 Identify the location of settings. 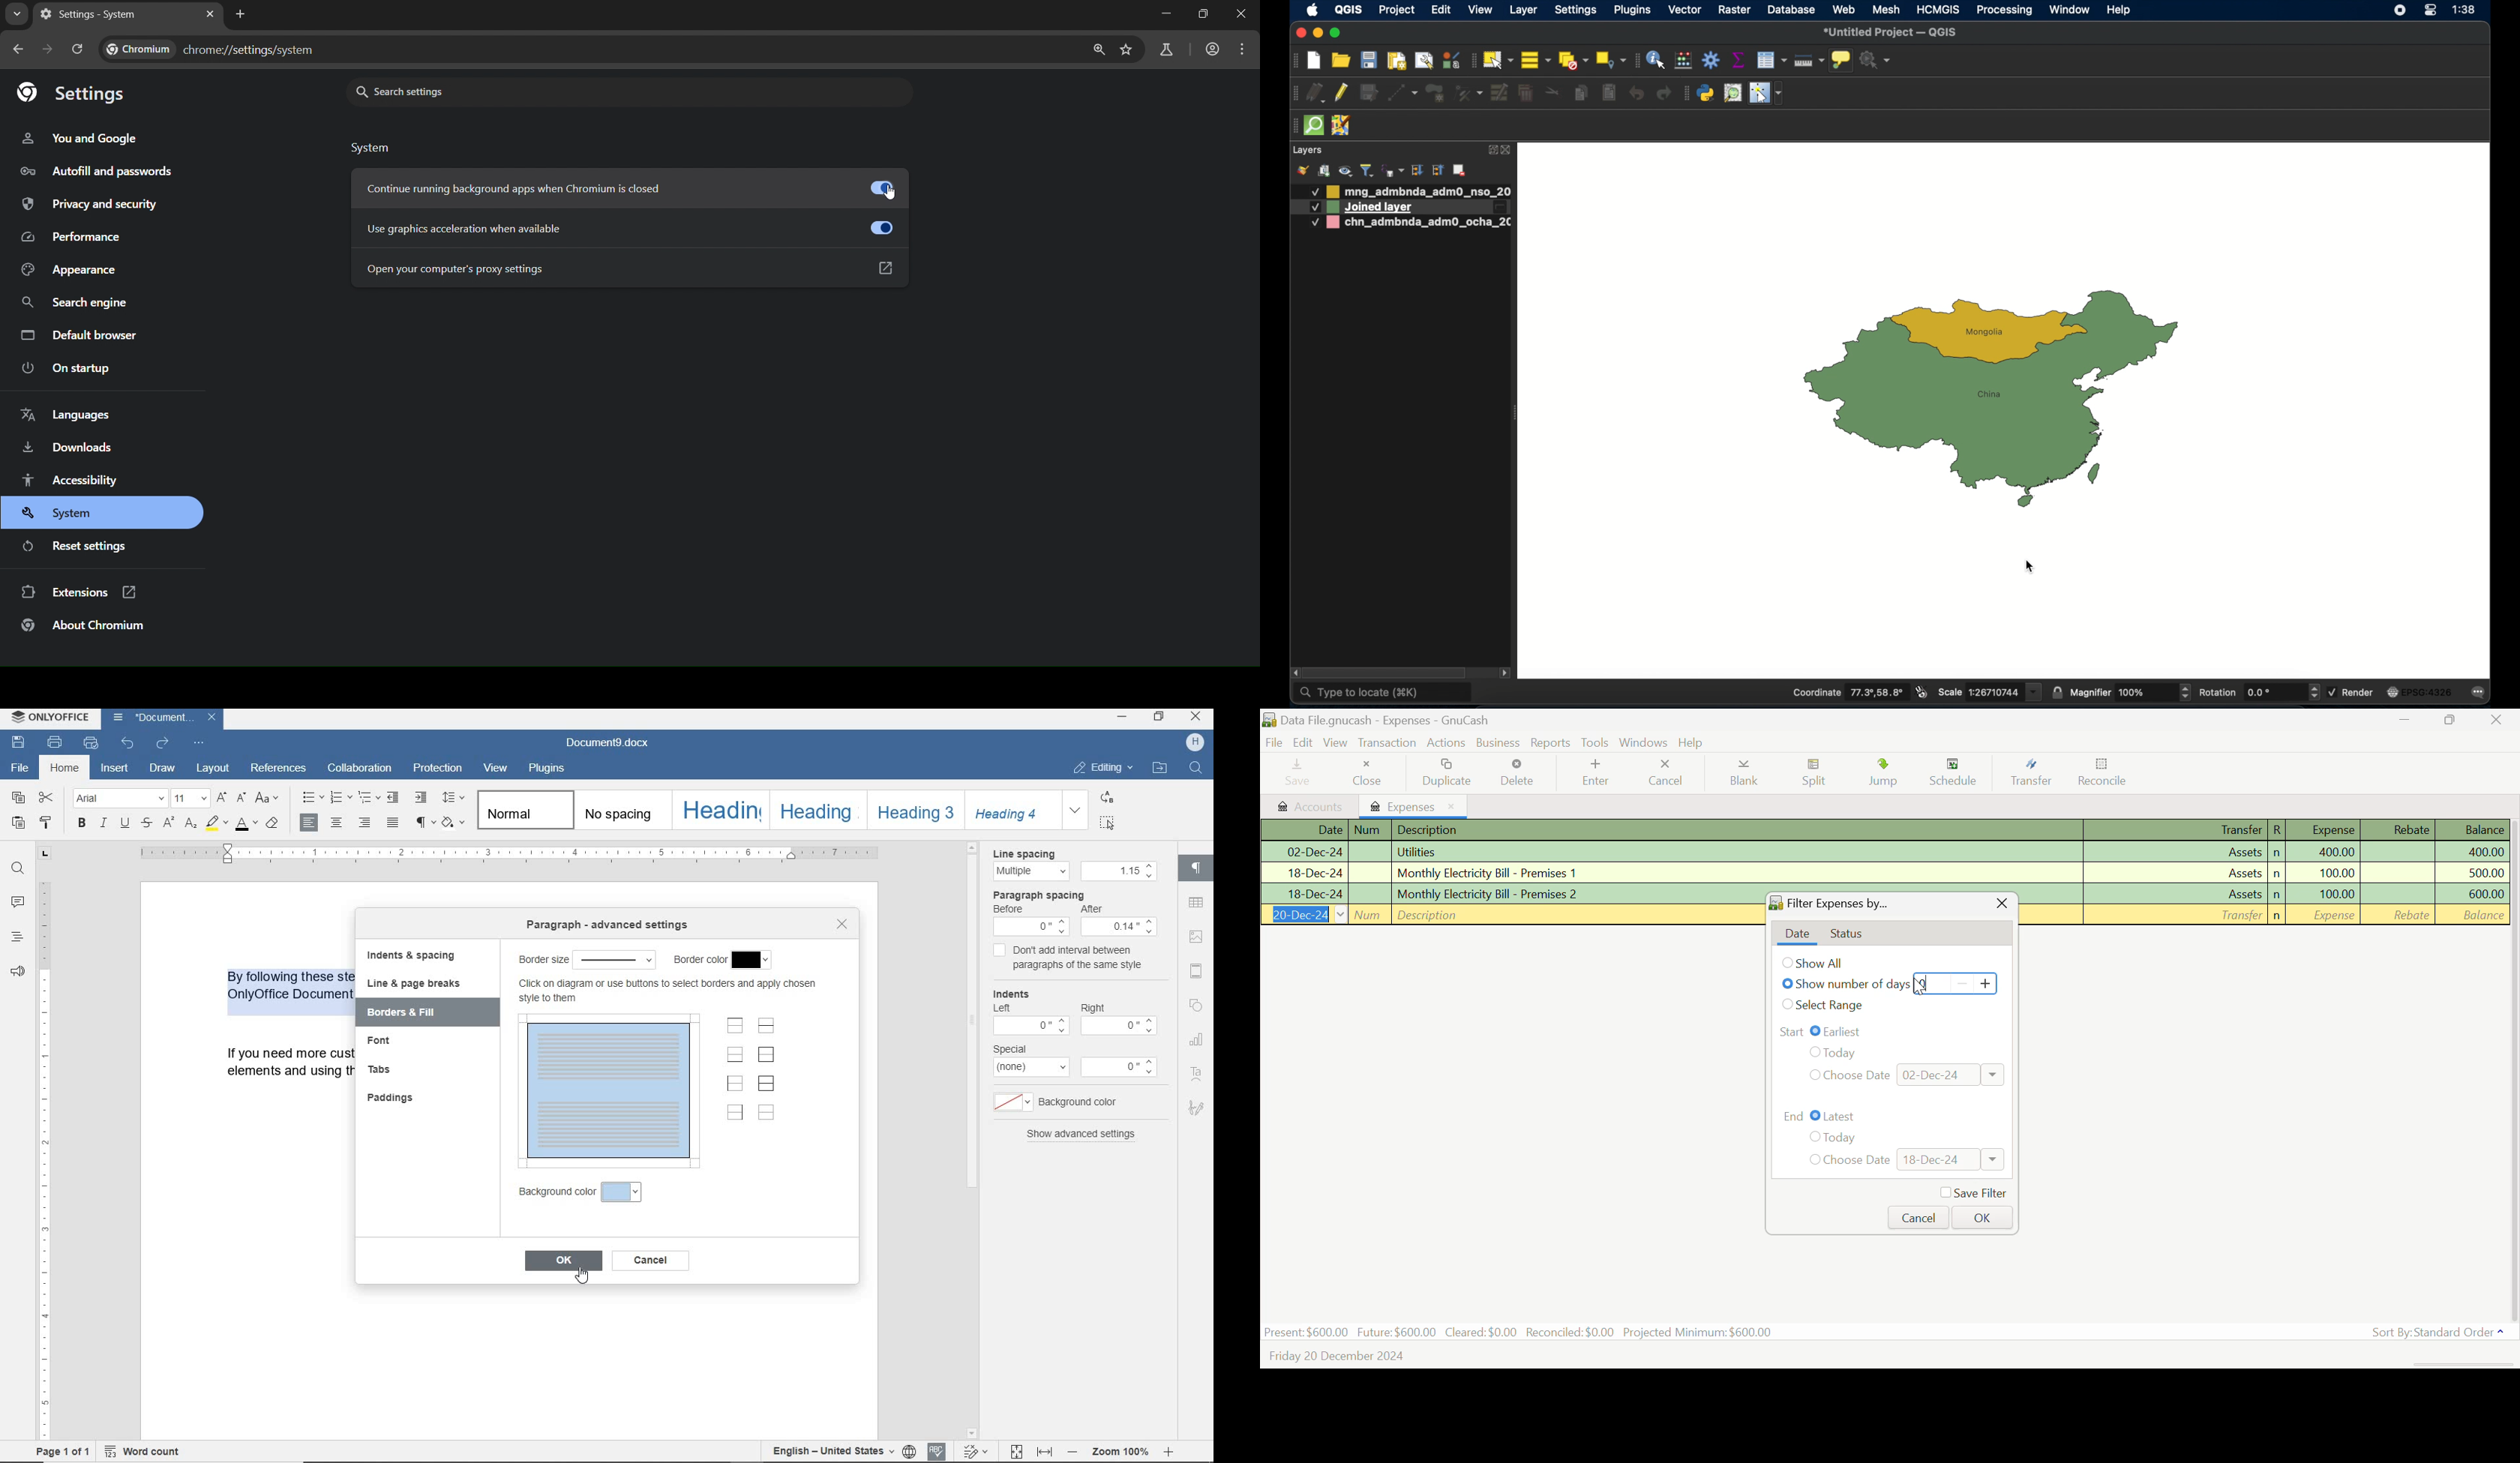
(76, 93).